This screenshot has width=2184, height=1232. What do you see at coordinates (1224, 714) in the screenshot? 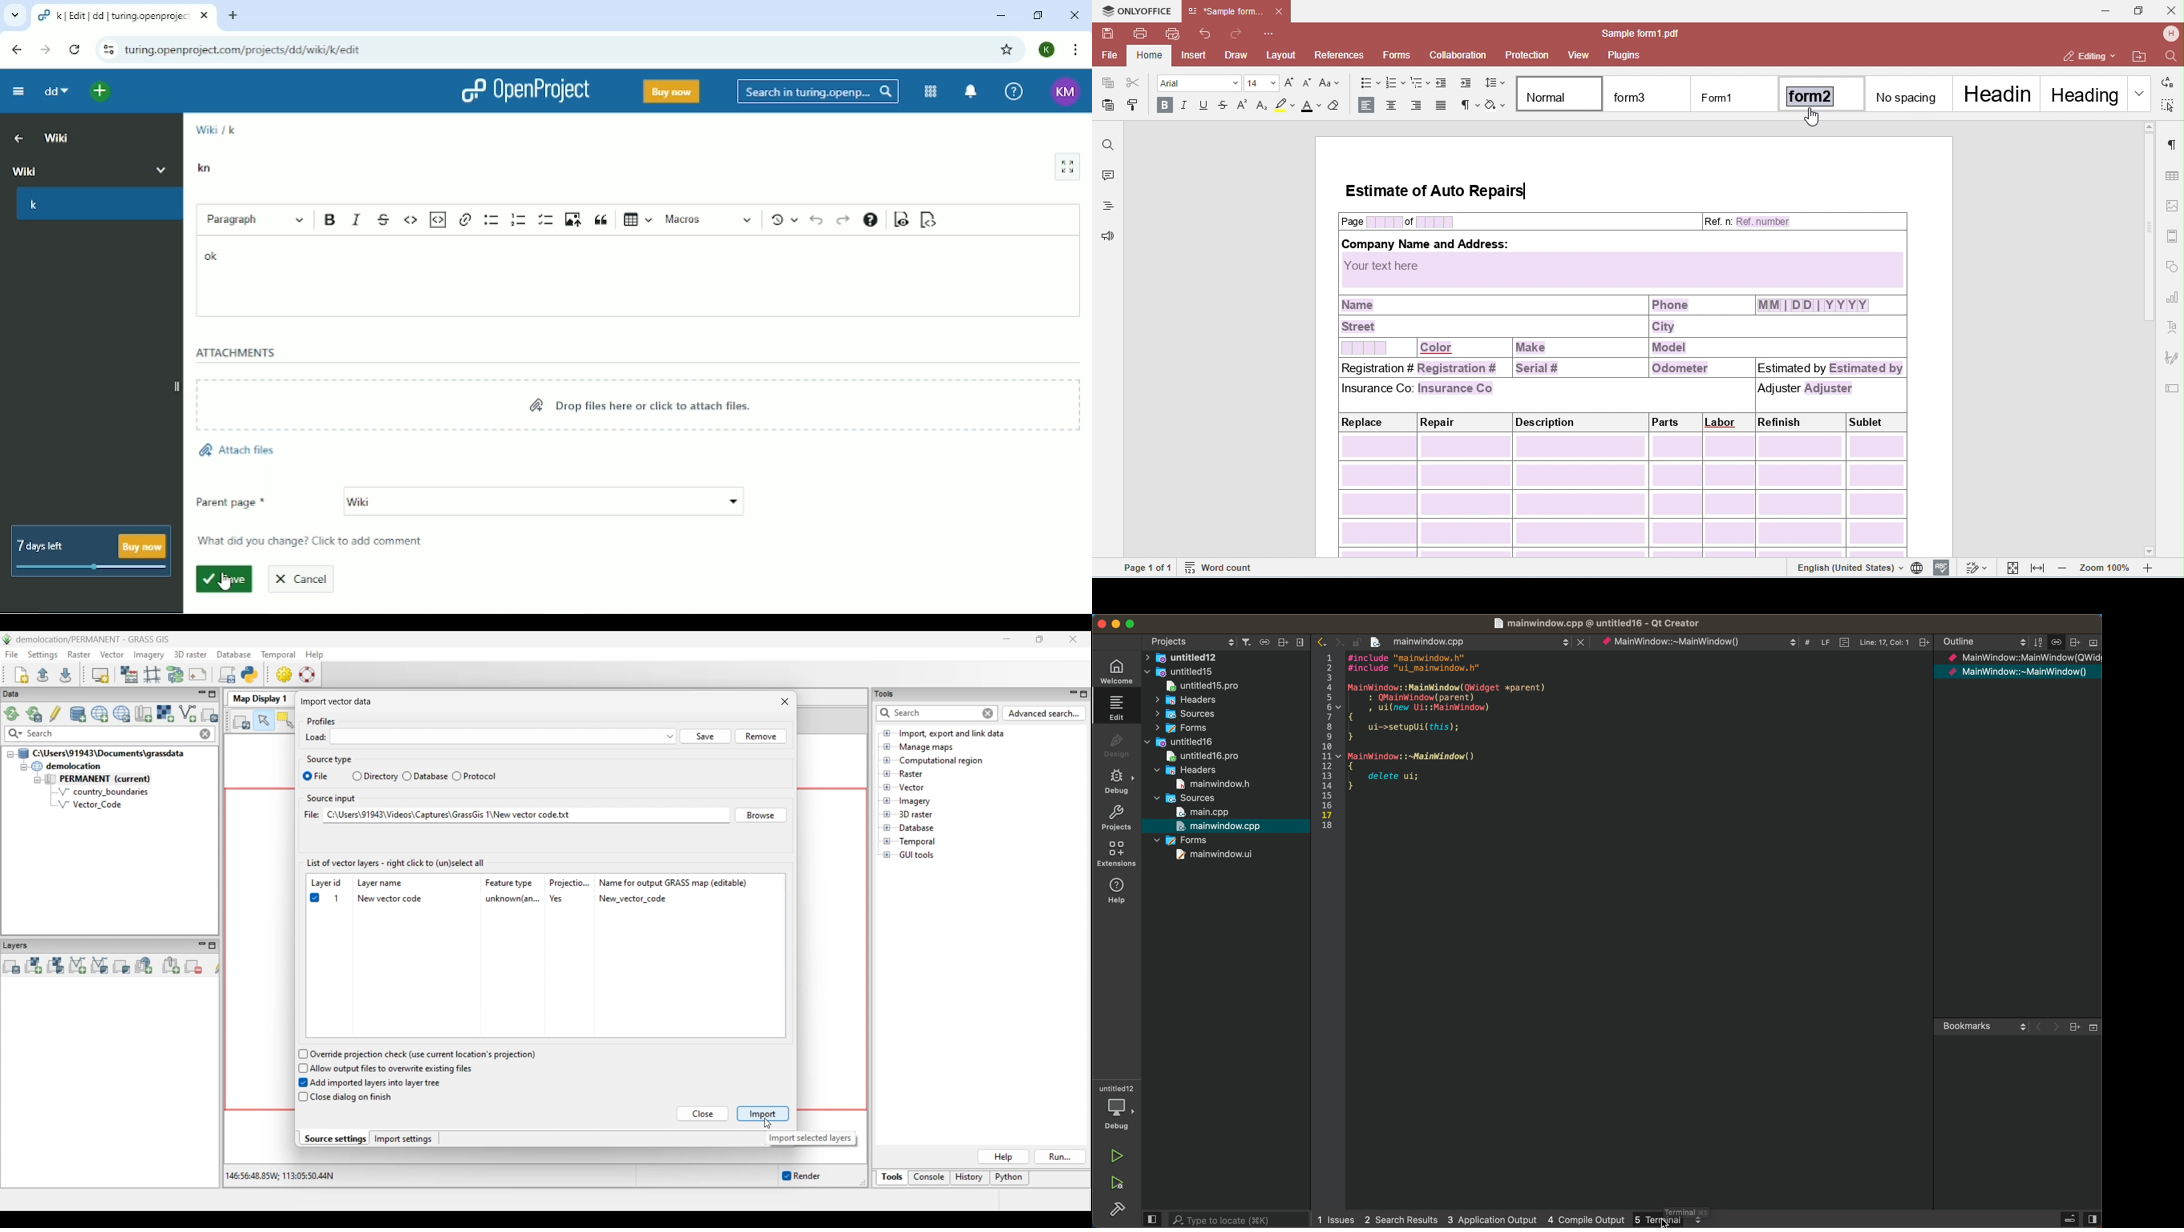
I see `file and folder` at bounding box center [1224, 714].